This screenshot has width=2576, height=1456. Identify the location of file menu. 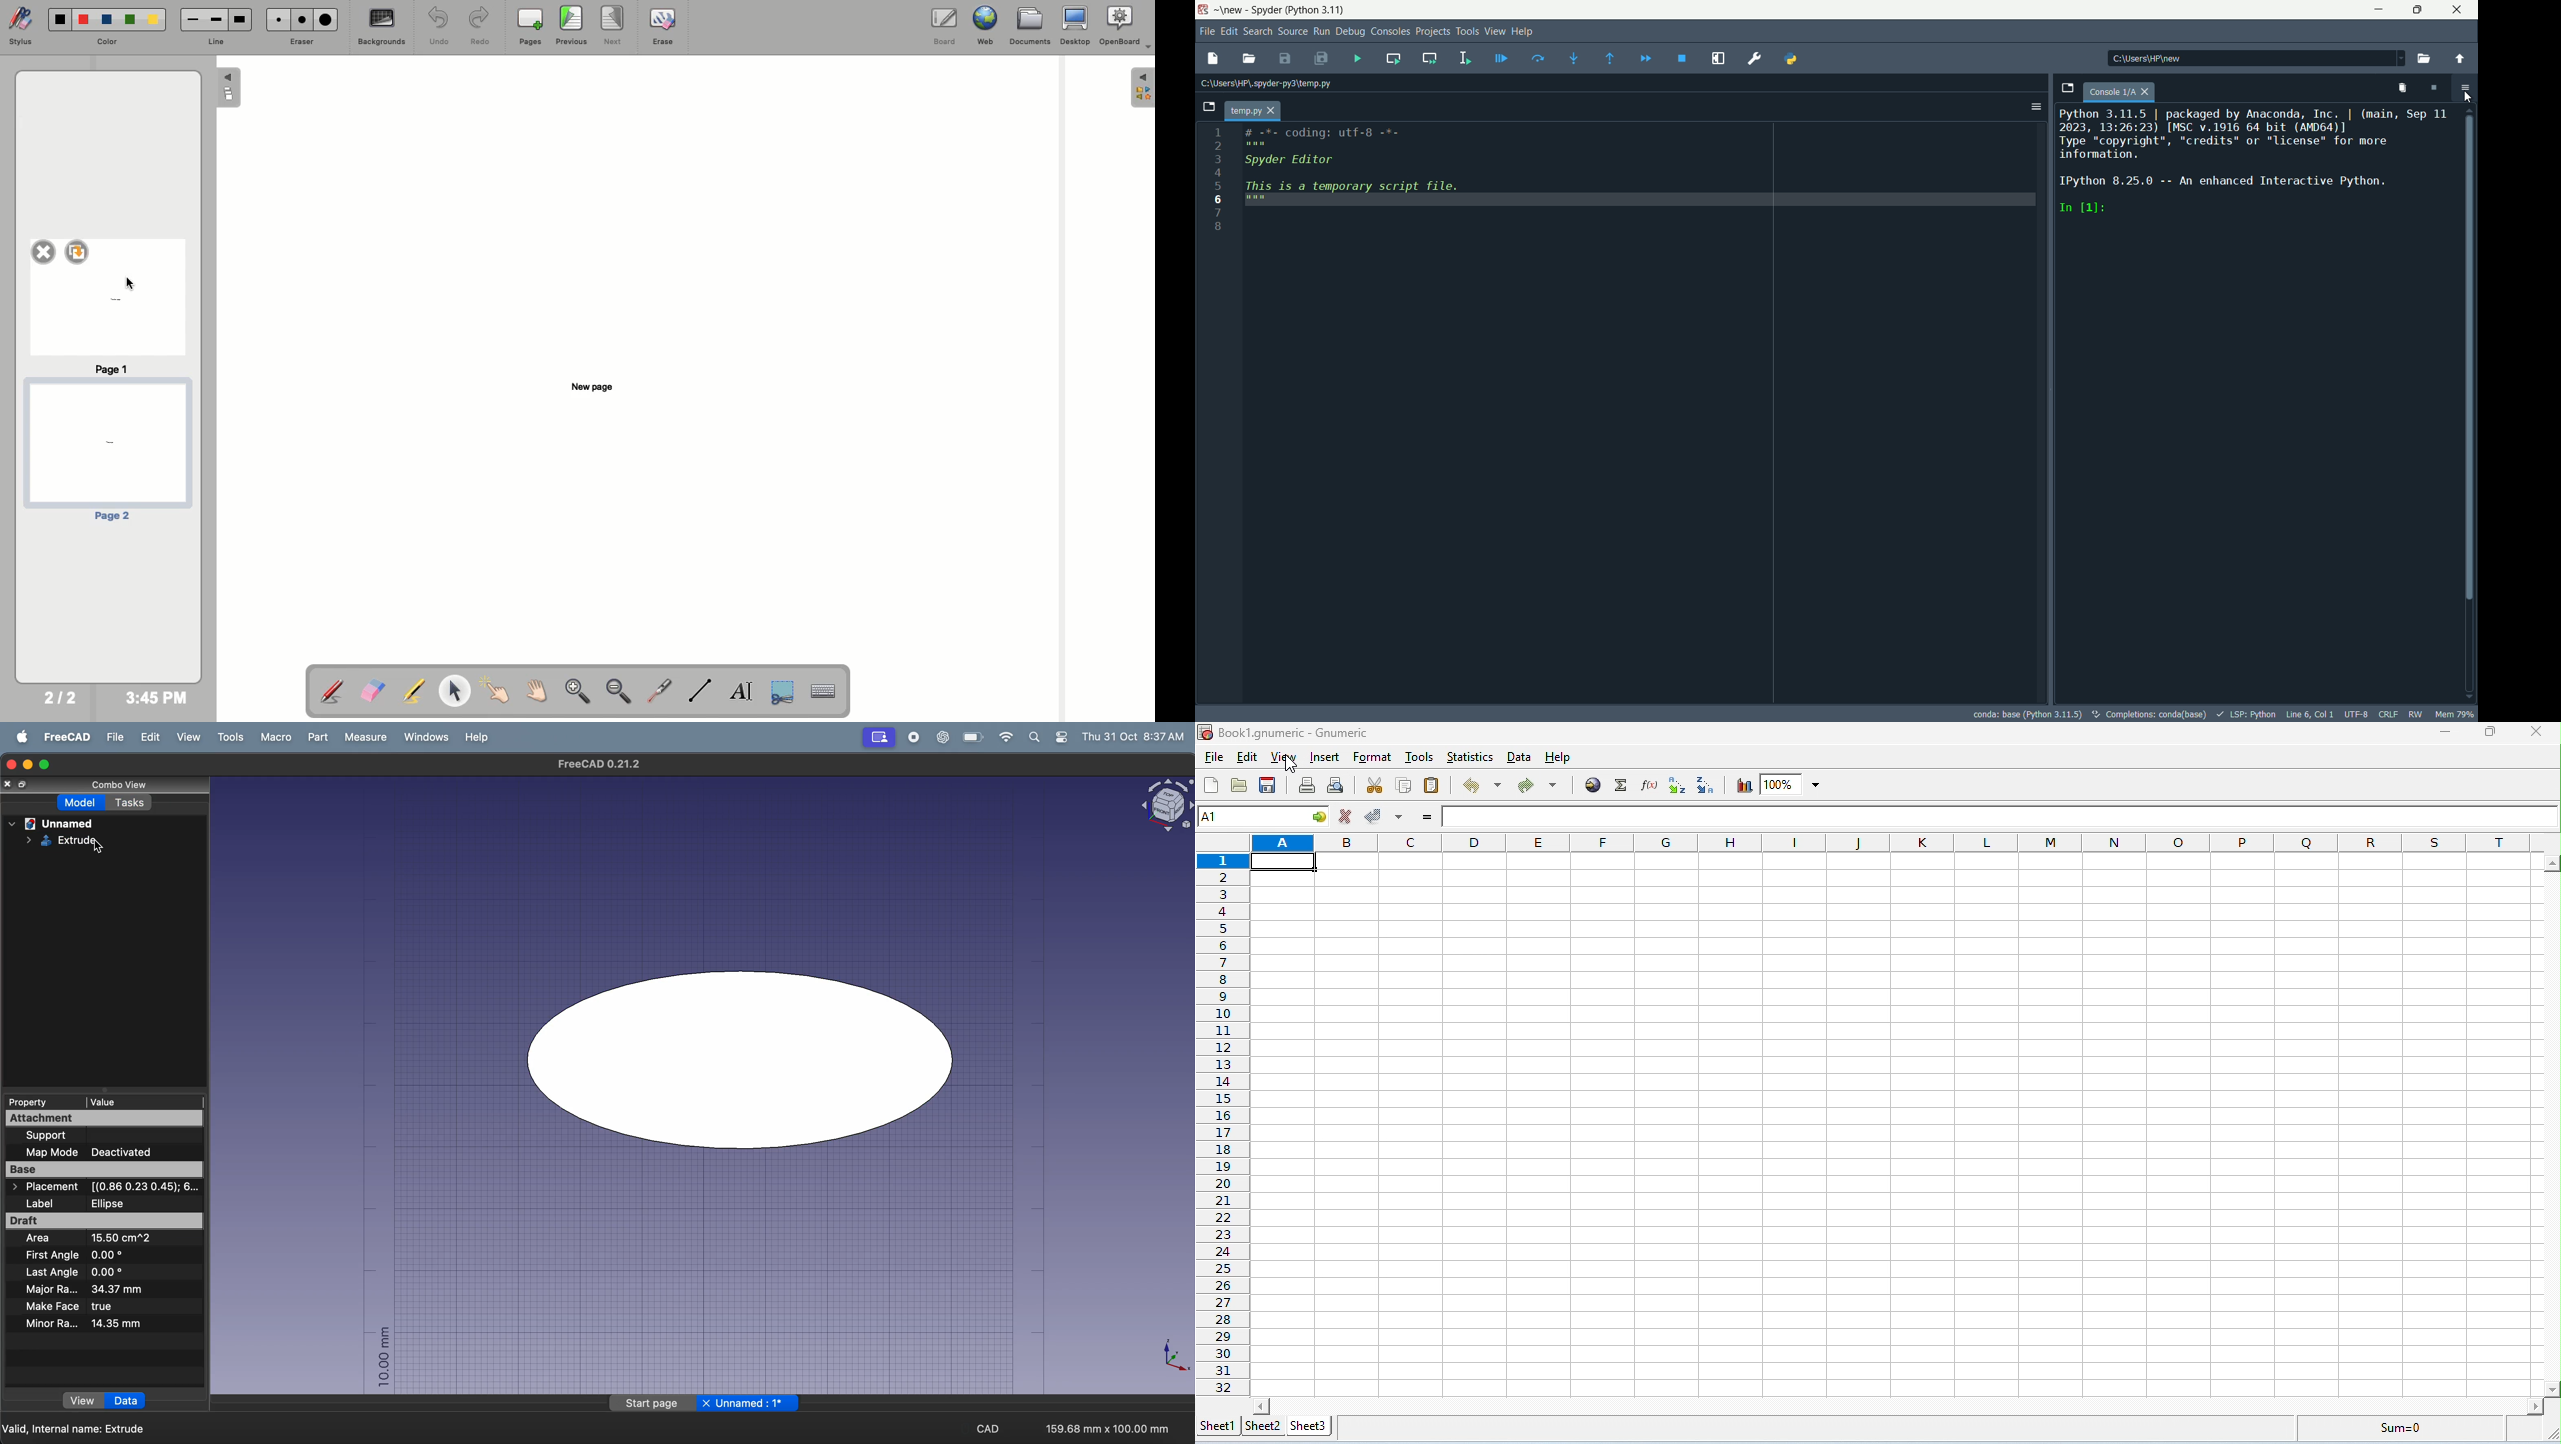
(1208, 31).